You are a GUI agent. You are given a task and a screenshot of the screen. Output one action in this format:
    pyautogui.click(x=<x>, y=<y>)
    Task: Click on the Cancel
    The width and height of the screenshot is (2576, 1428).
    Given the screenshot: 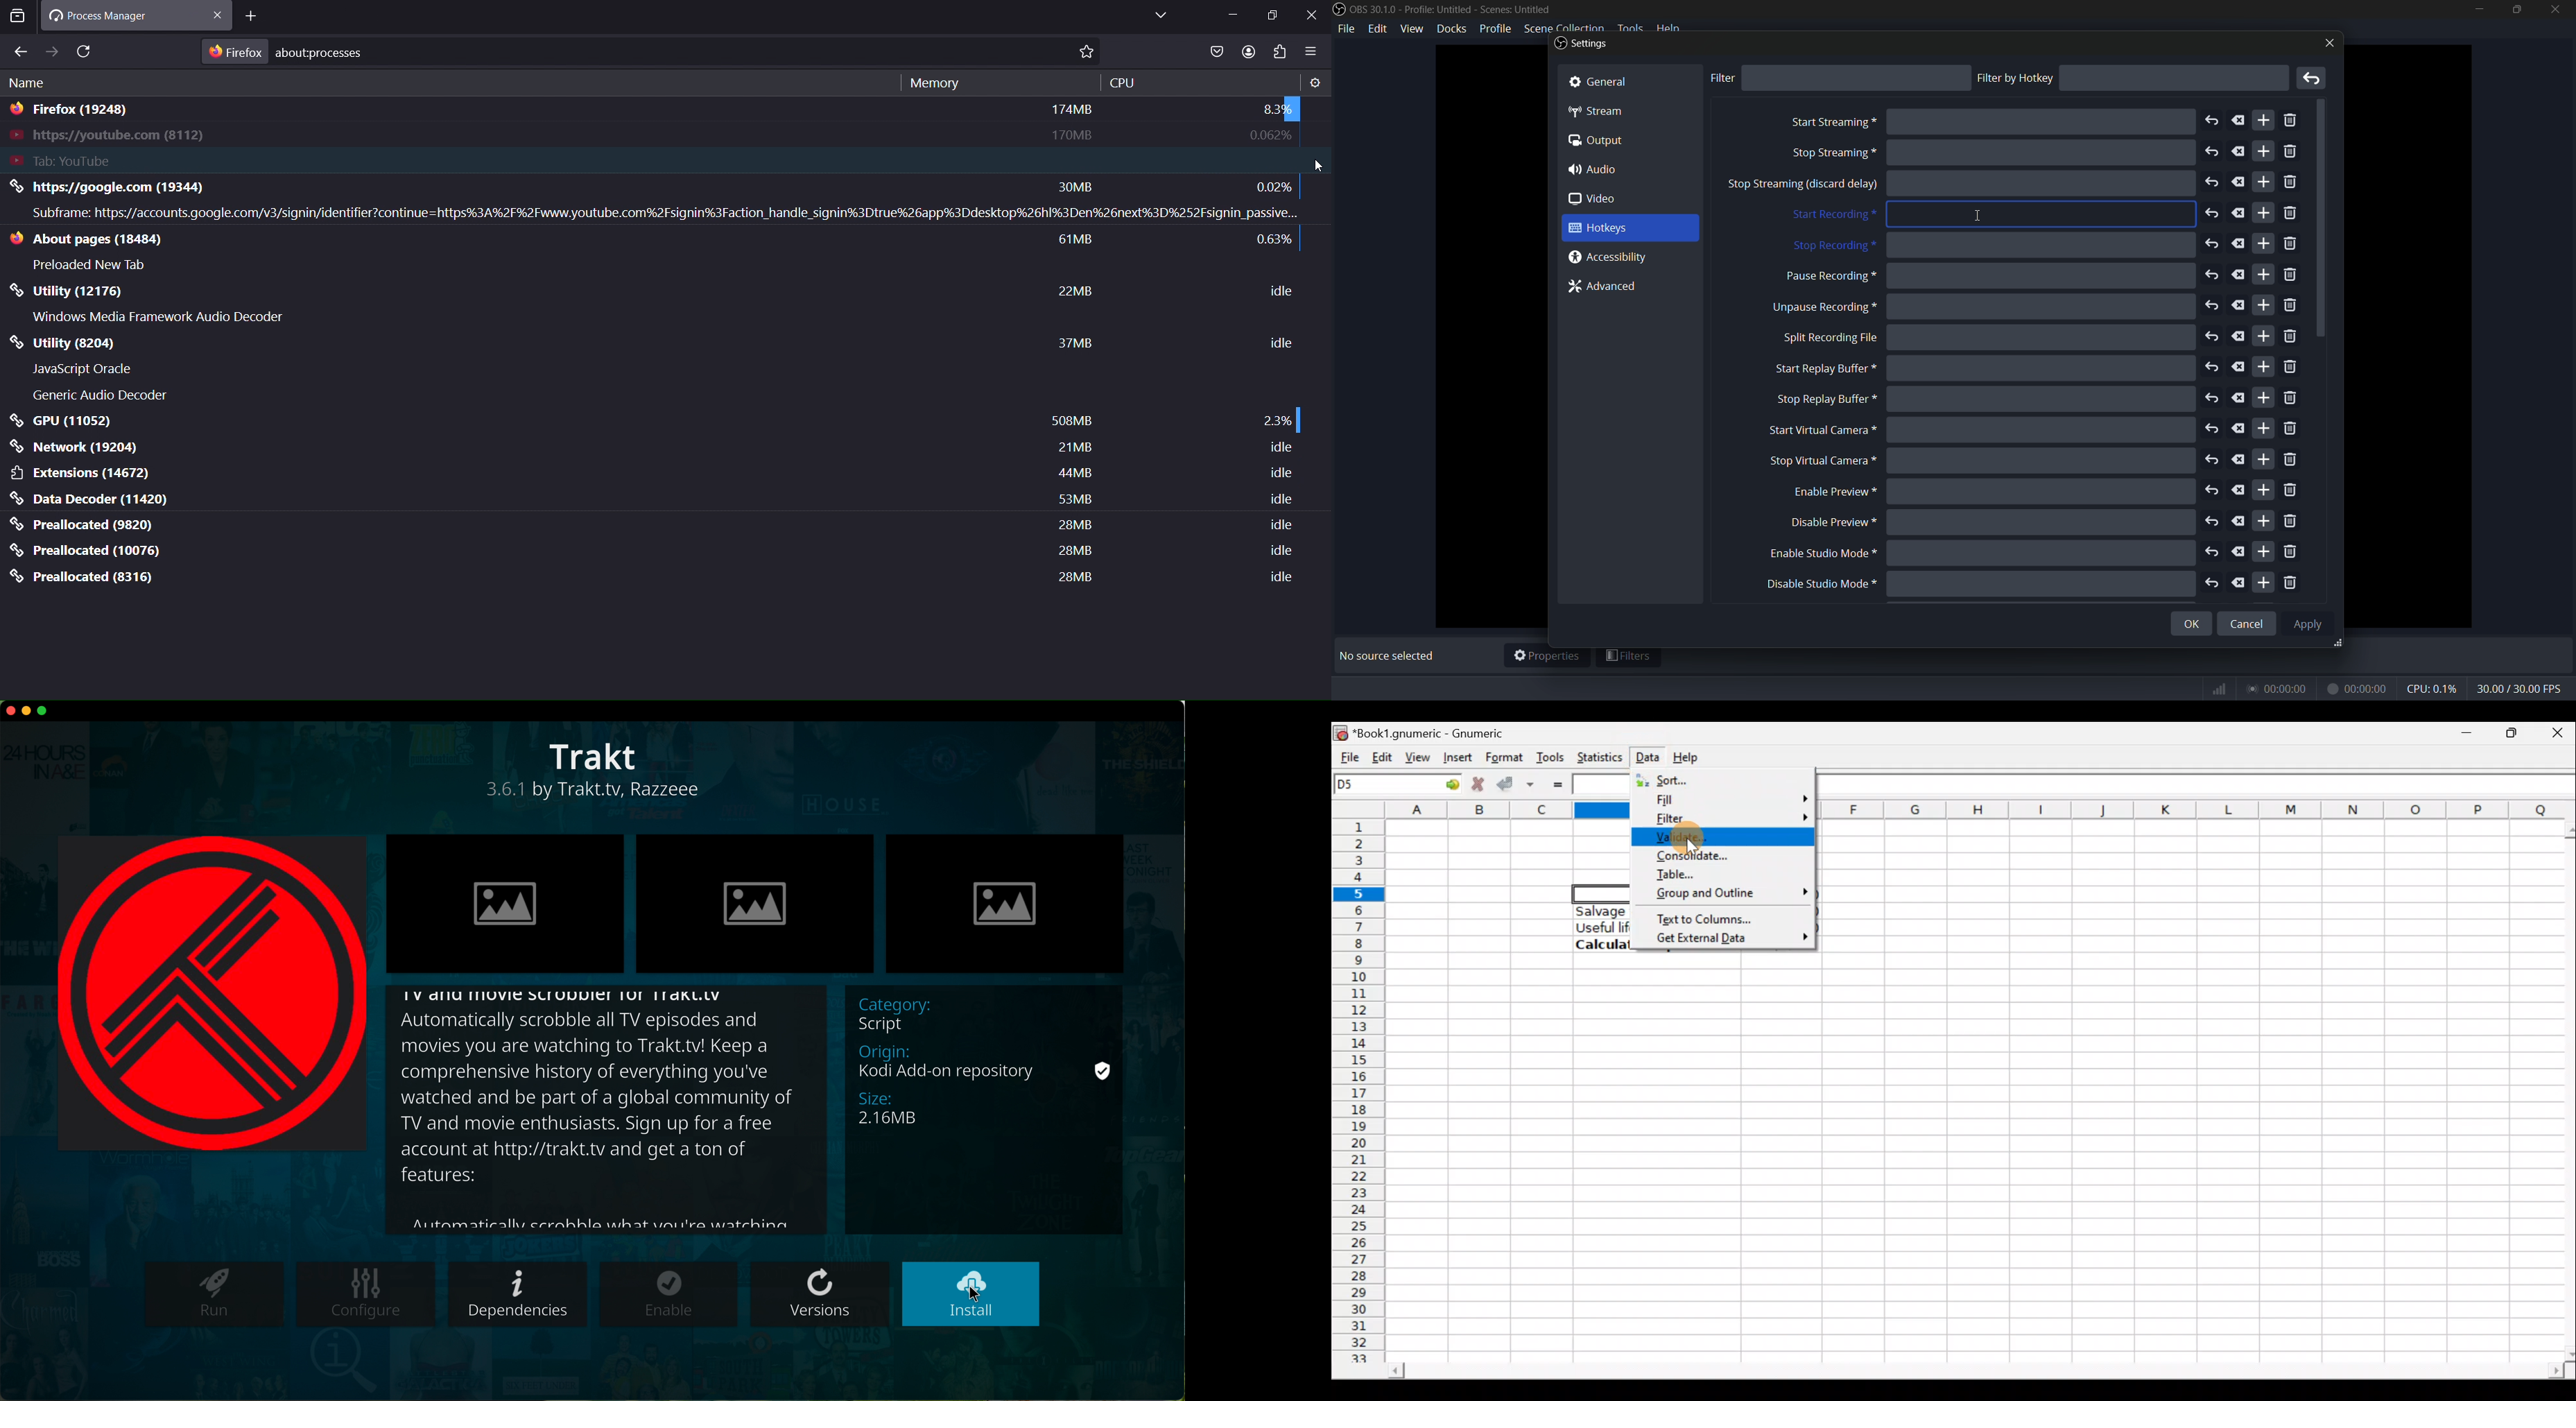 What is the action you would take?
    pyautogui.click(x=2248, y=619)
    